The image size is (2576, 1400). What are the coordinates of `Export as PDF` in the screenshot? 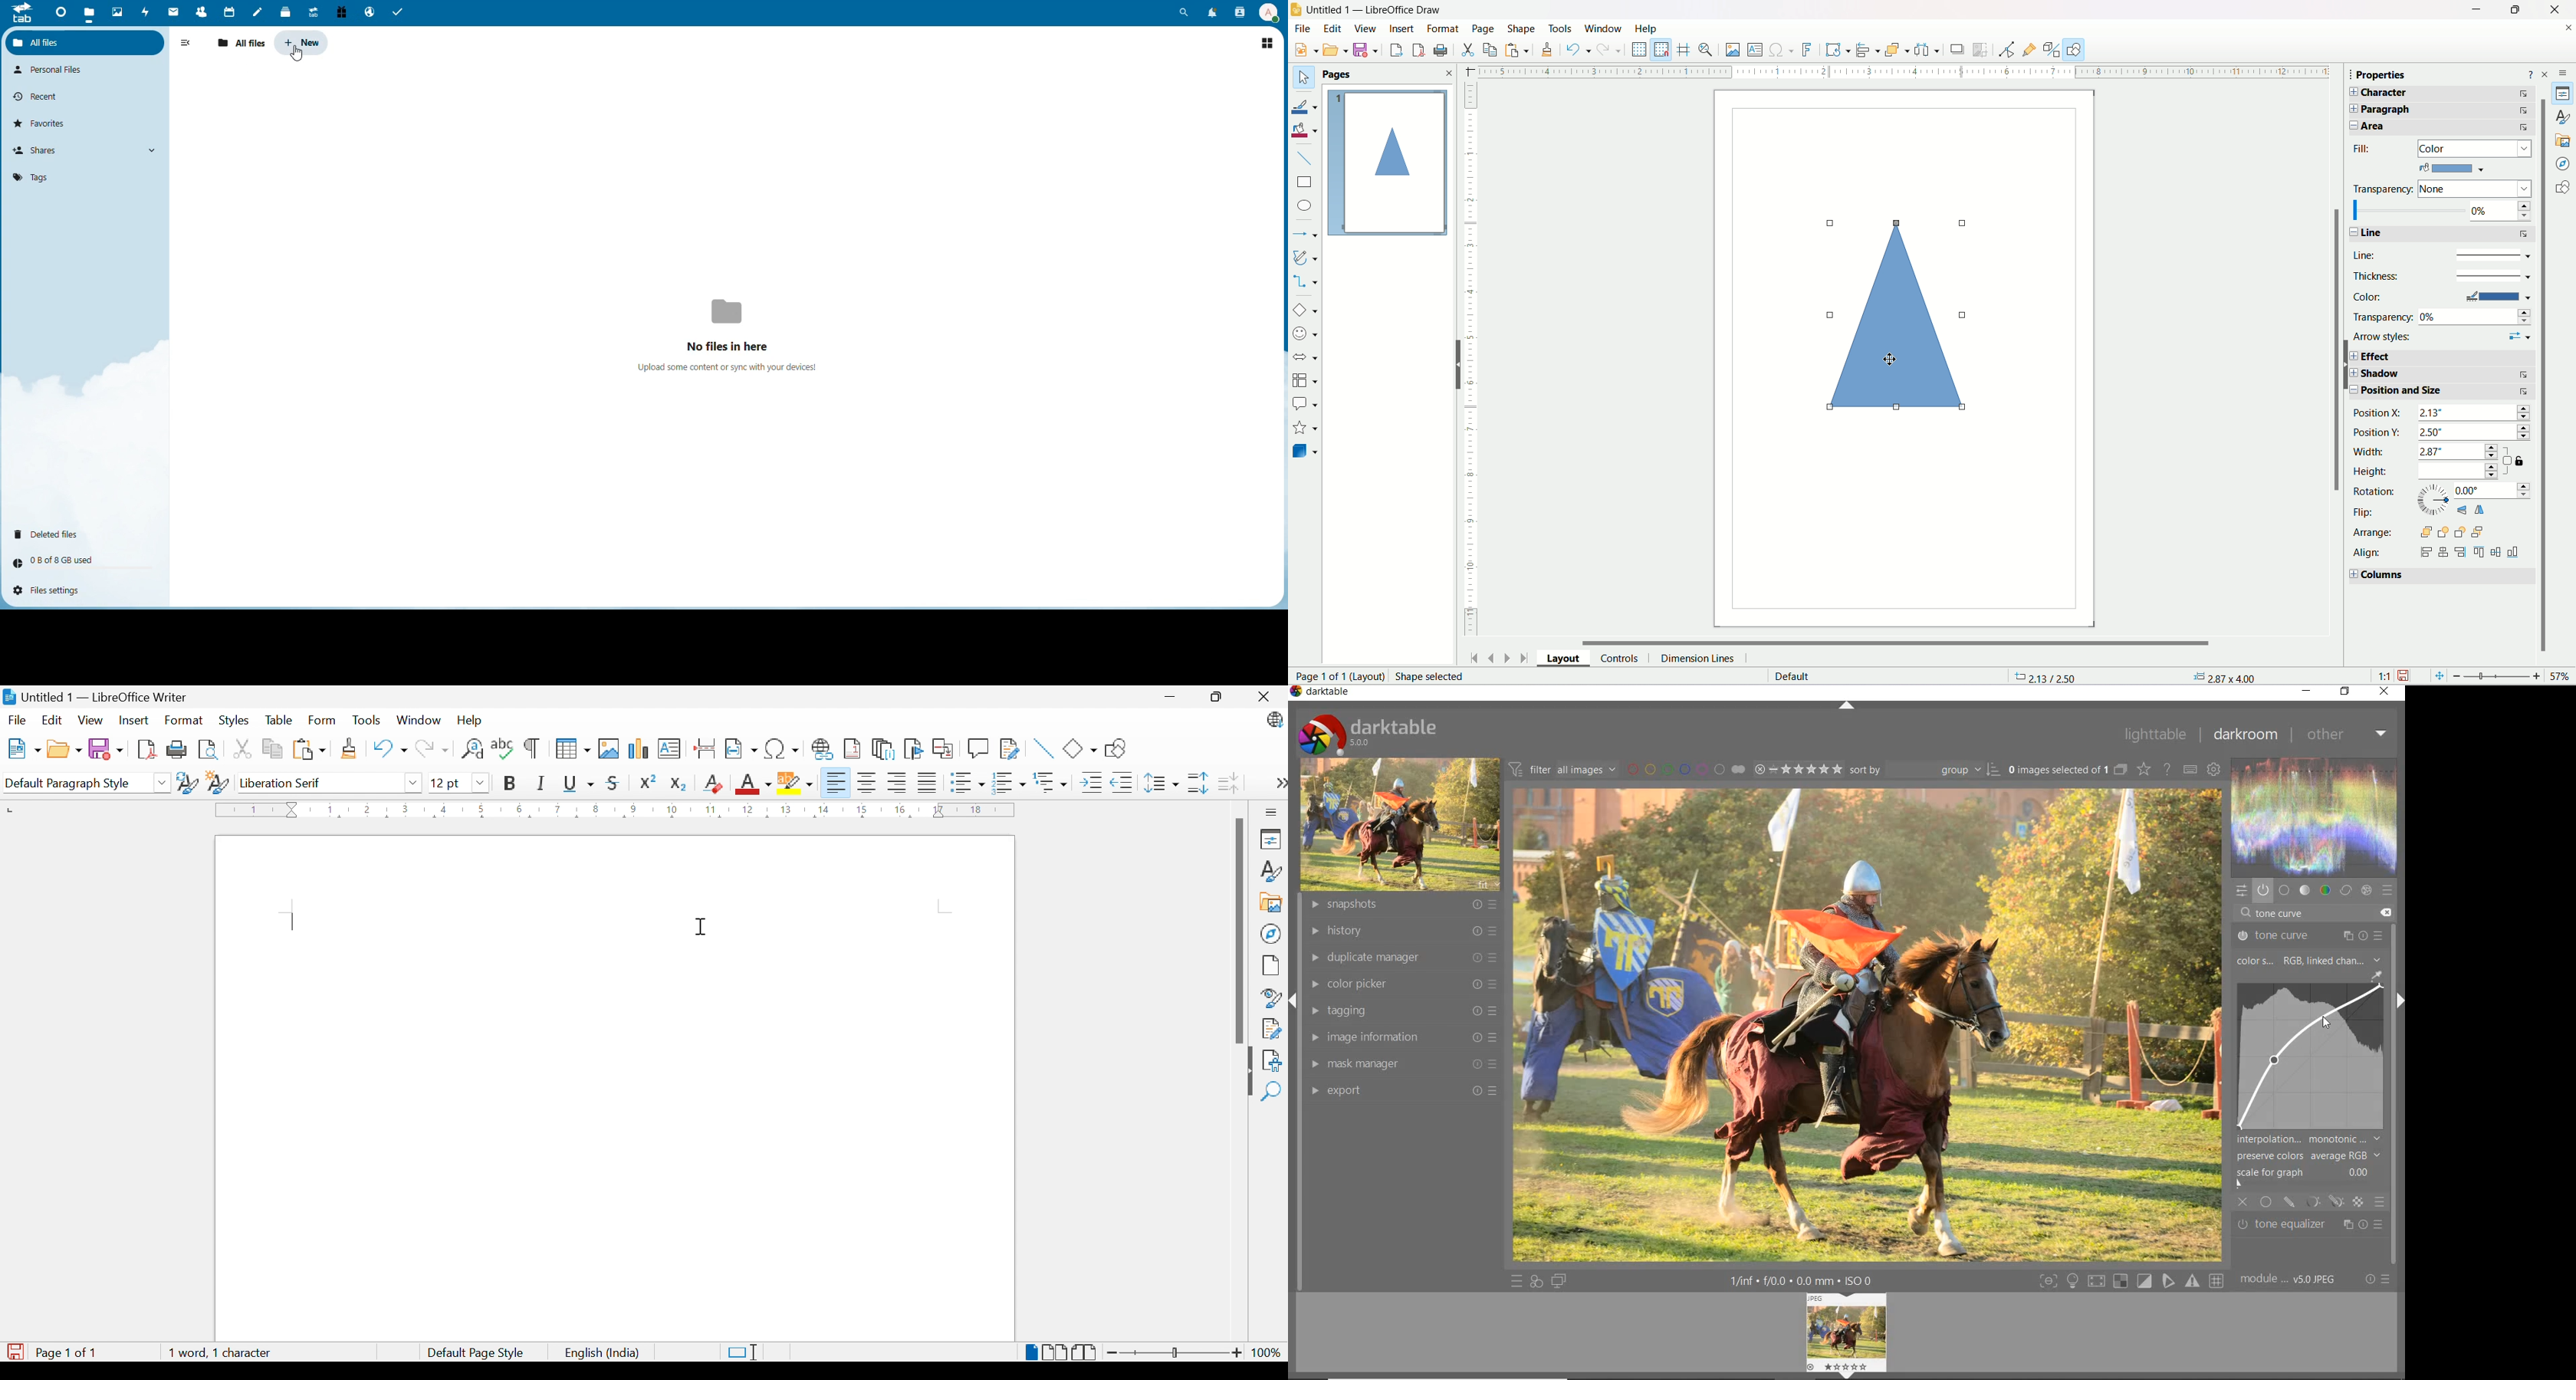 It's located at (146, 750).